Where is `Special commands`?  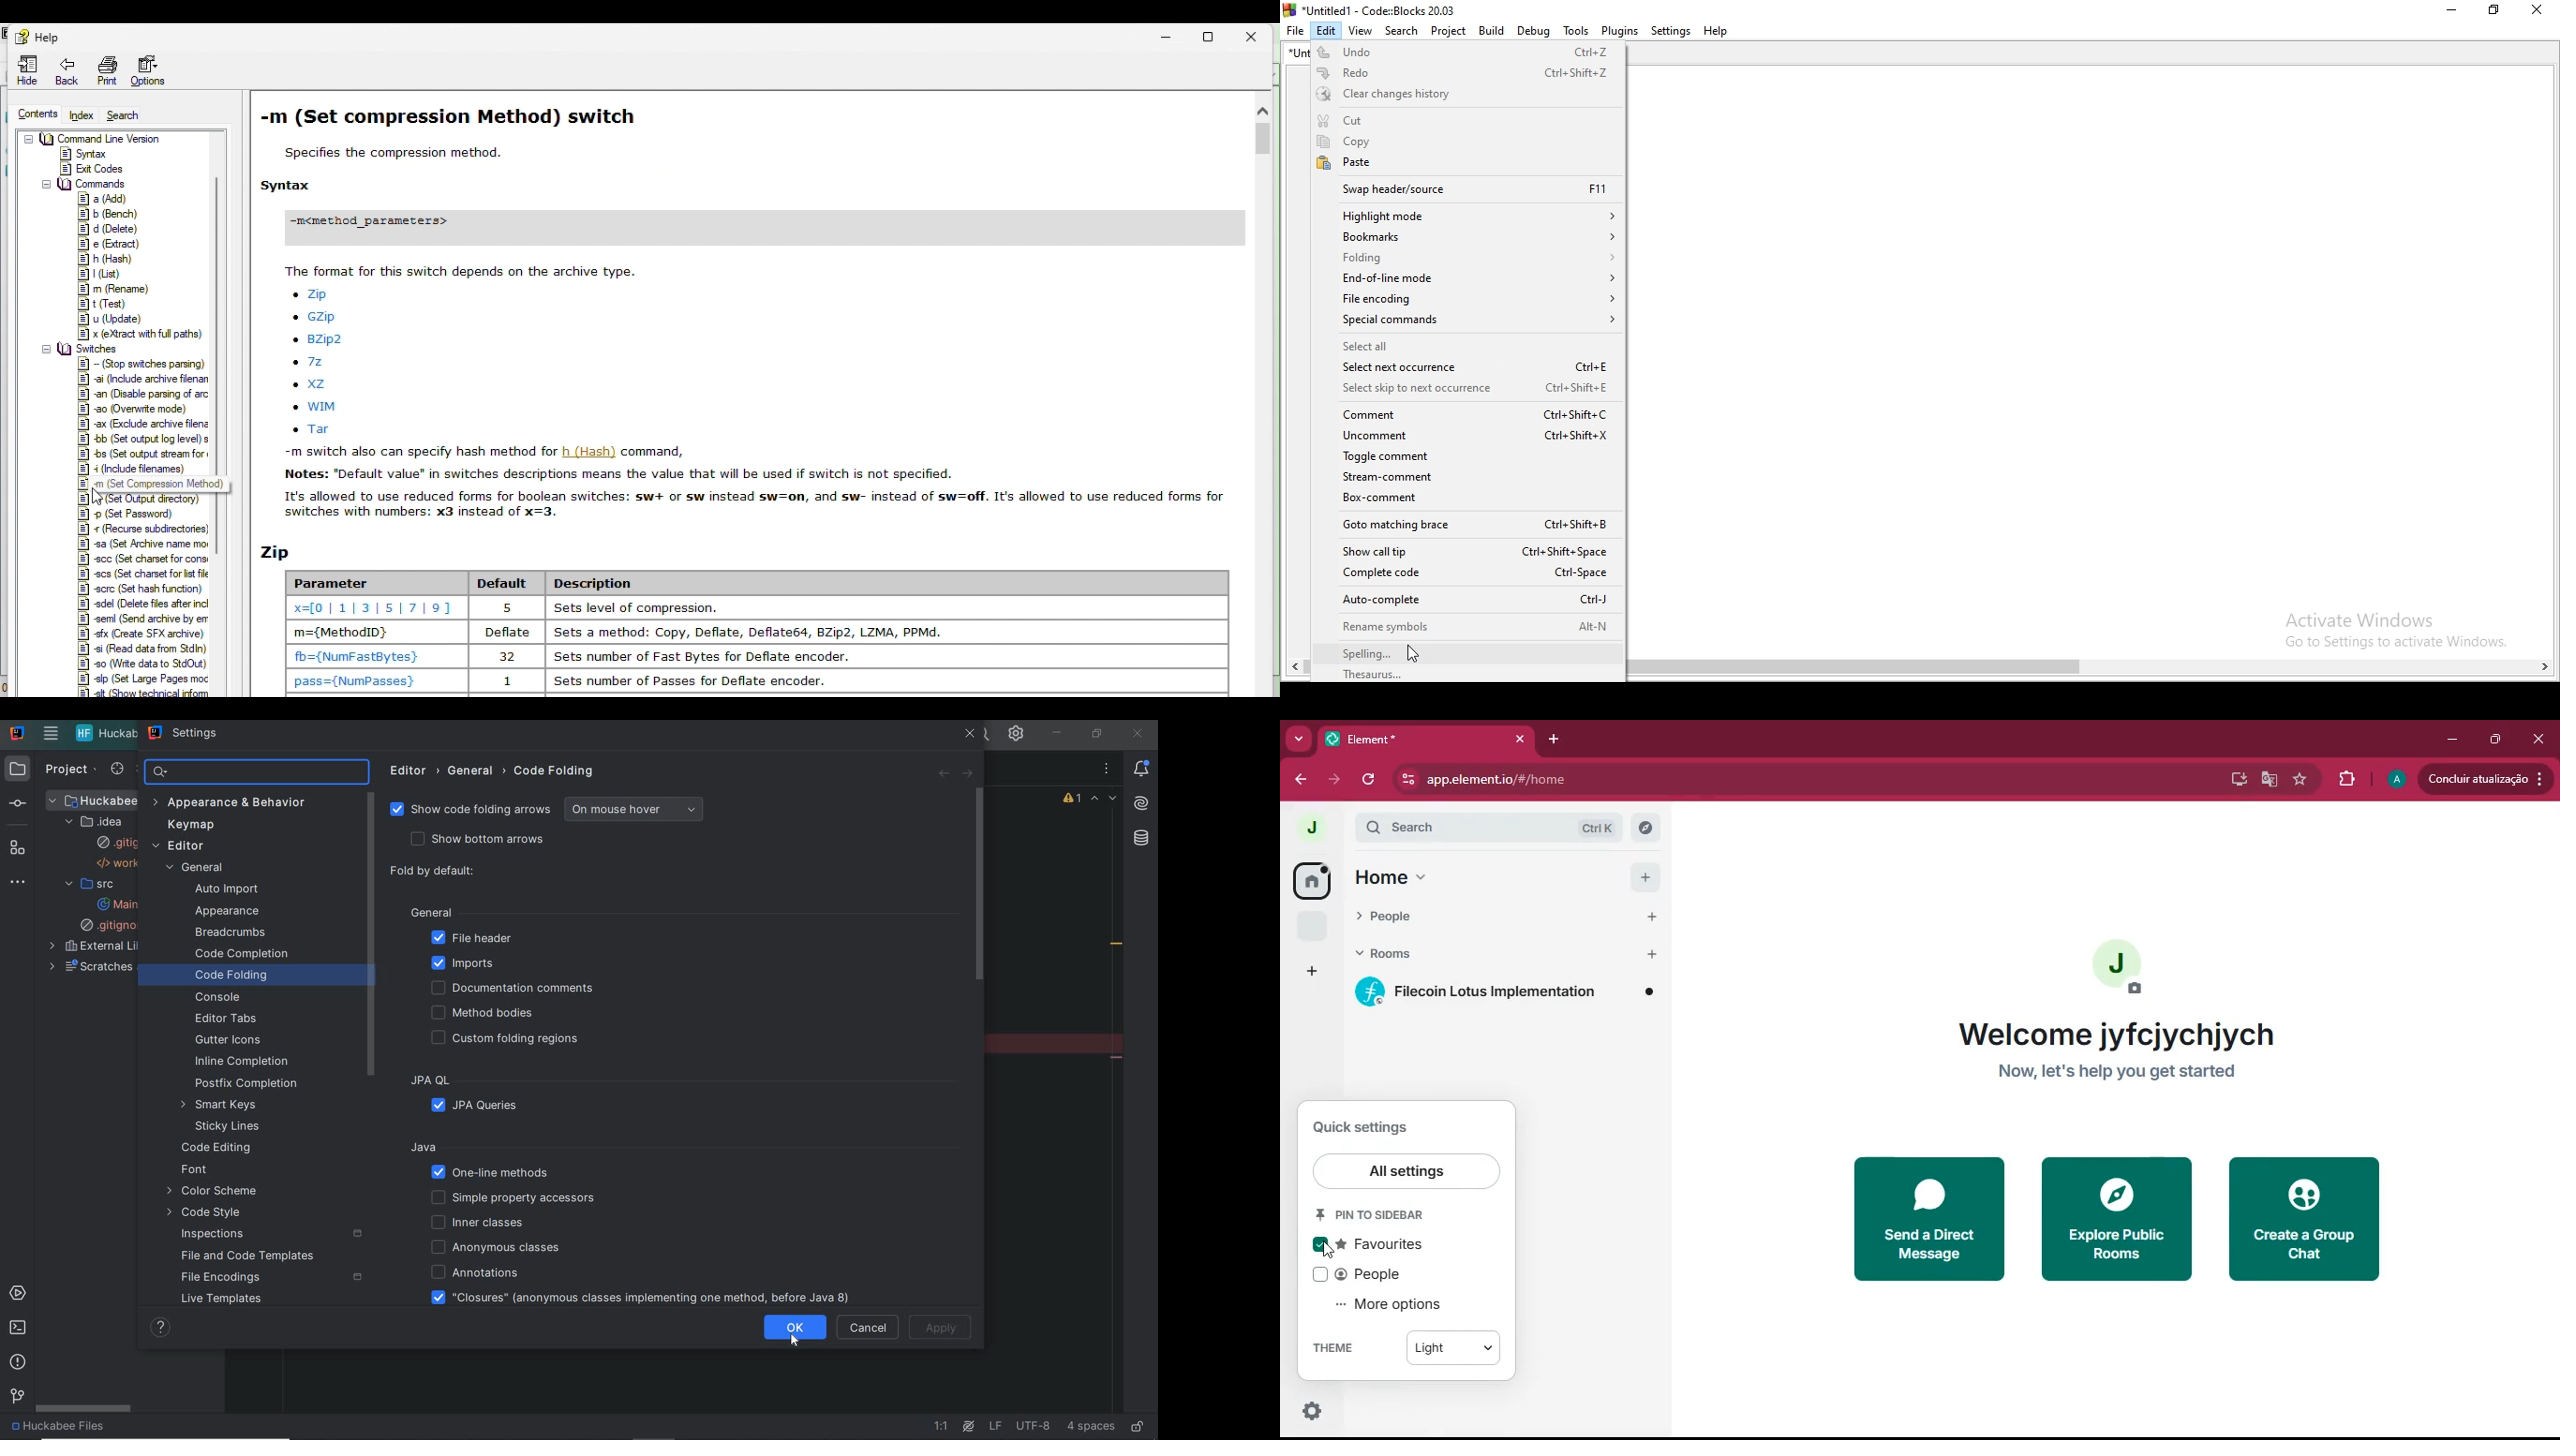
Special commands is located at coordinates (1467, 320).